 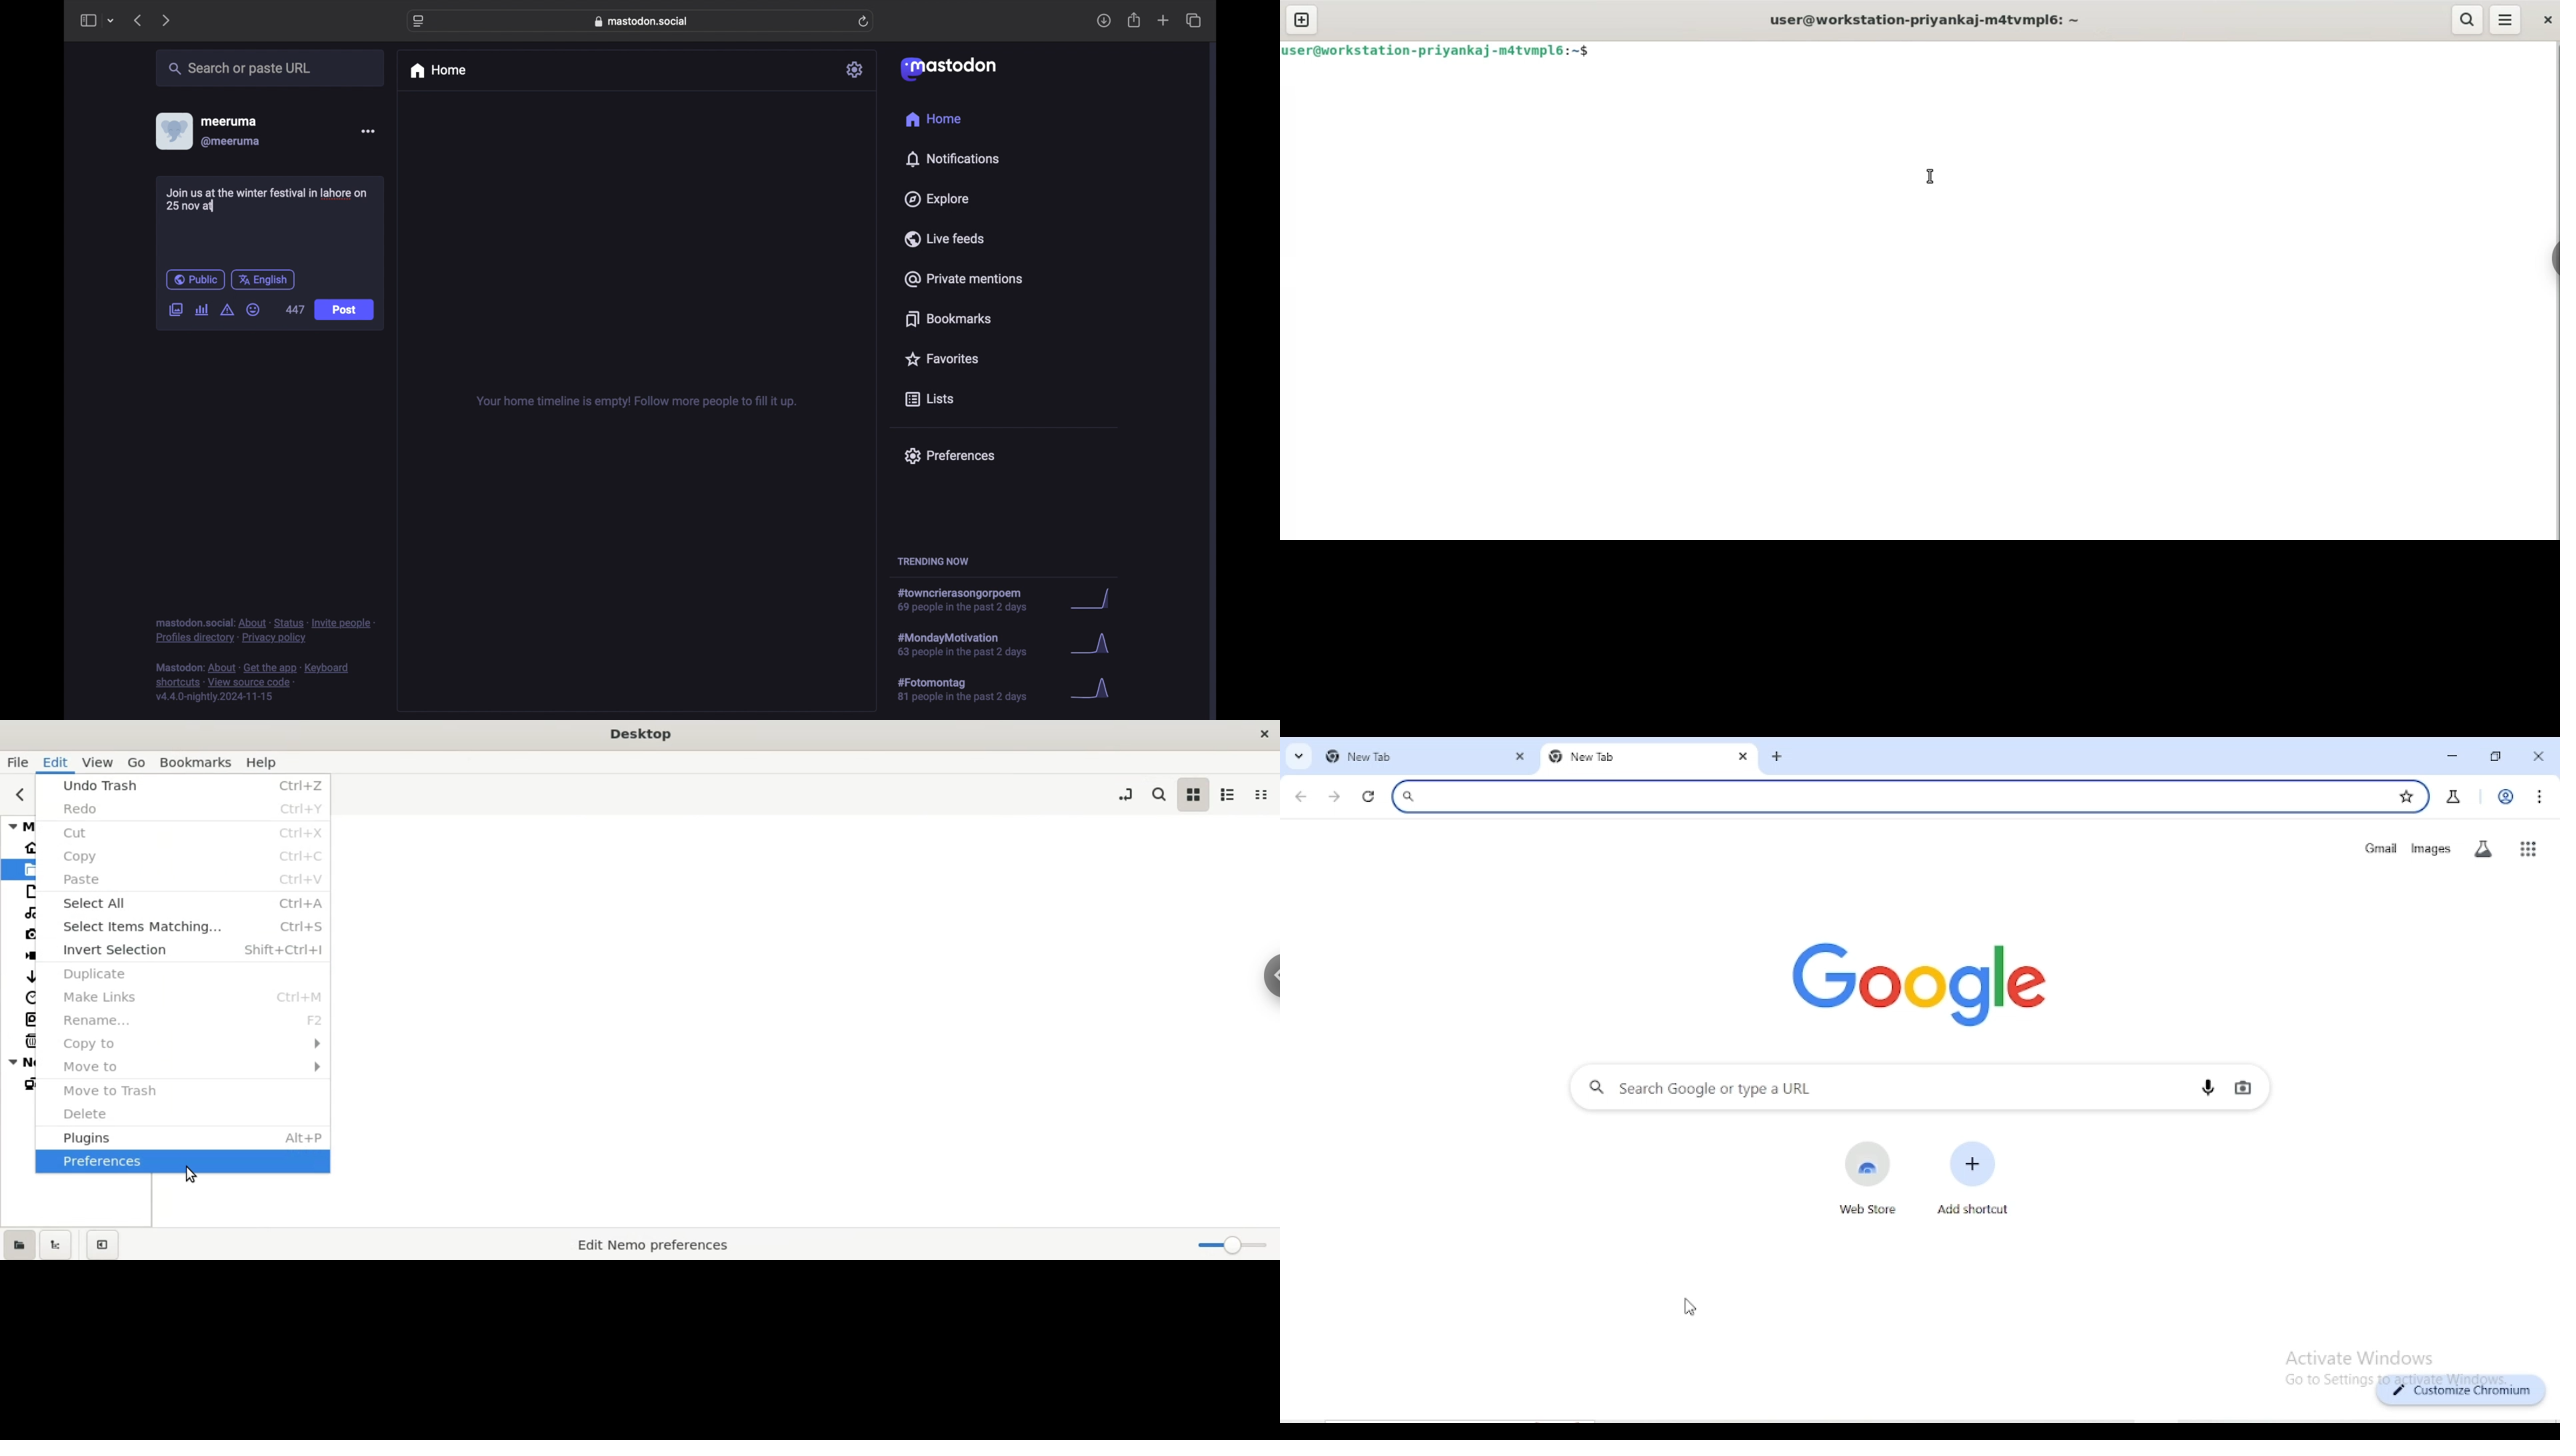 What do you see at coordinates (1929, 177) in the screenshot?
I see `cursor` at bounding box center [1929, 177].